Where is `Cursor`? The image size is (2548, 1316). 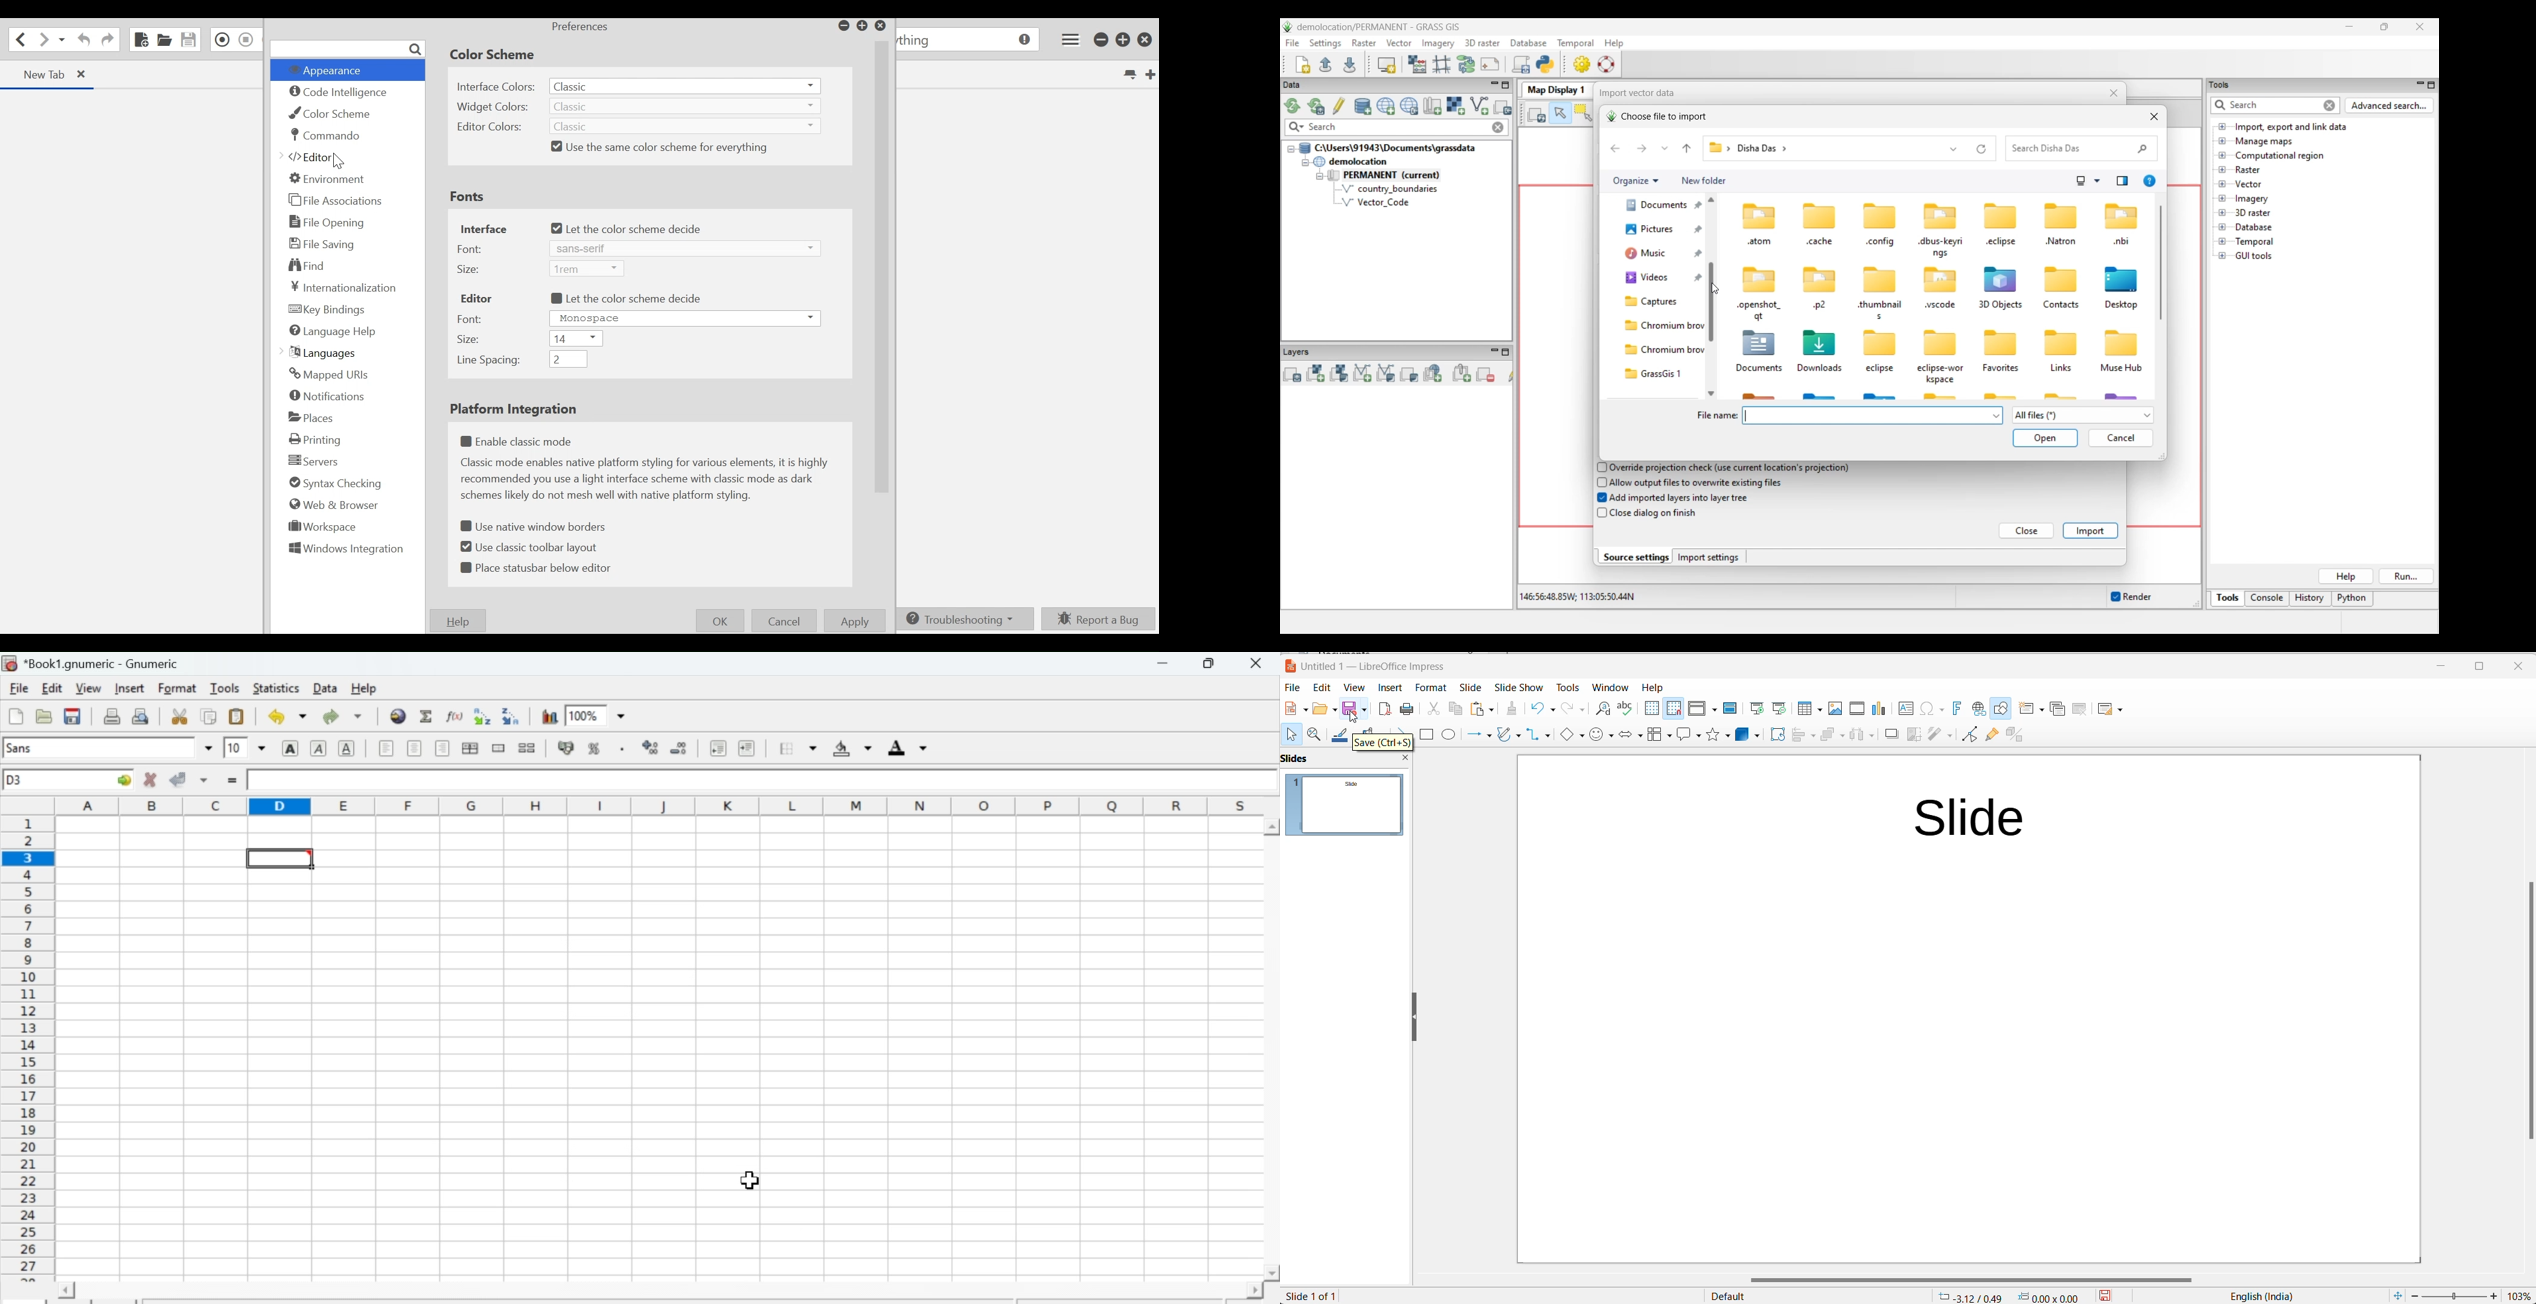 Cursor is located at coordinates (339, 160).